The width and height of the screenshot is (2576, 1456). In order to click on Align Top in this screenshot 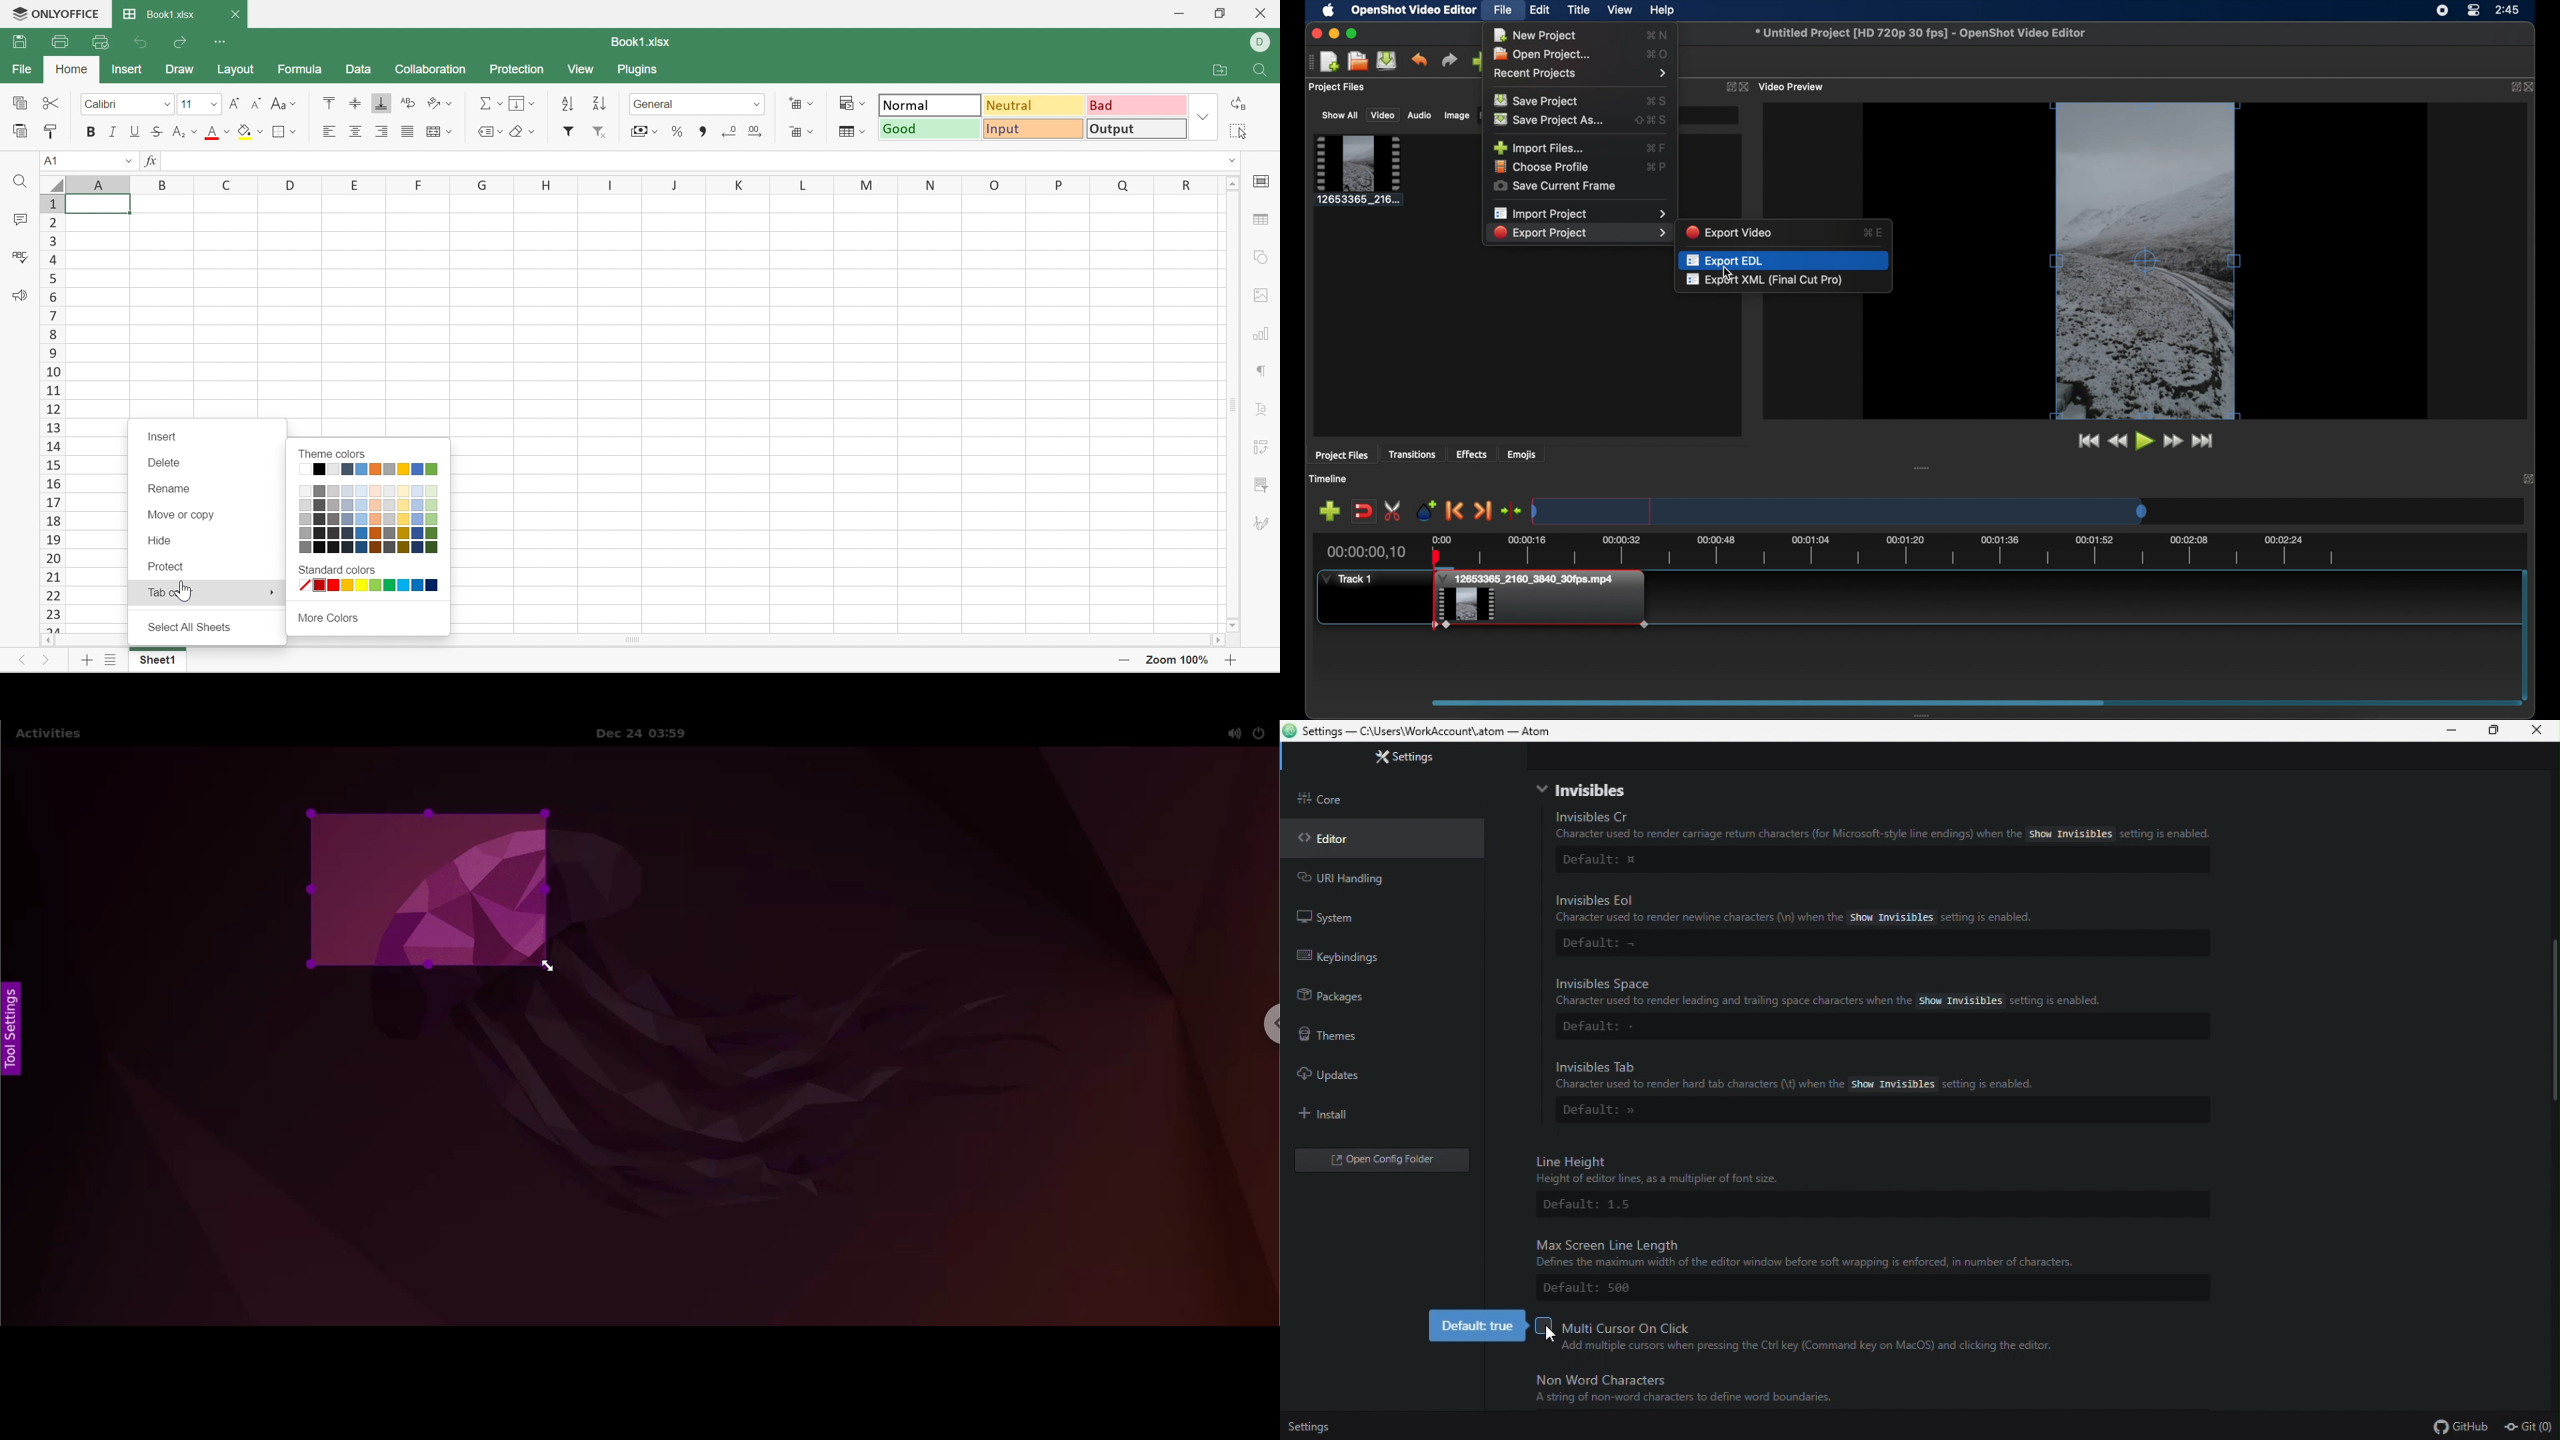, I will do `click(326, 103)`.